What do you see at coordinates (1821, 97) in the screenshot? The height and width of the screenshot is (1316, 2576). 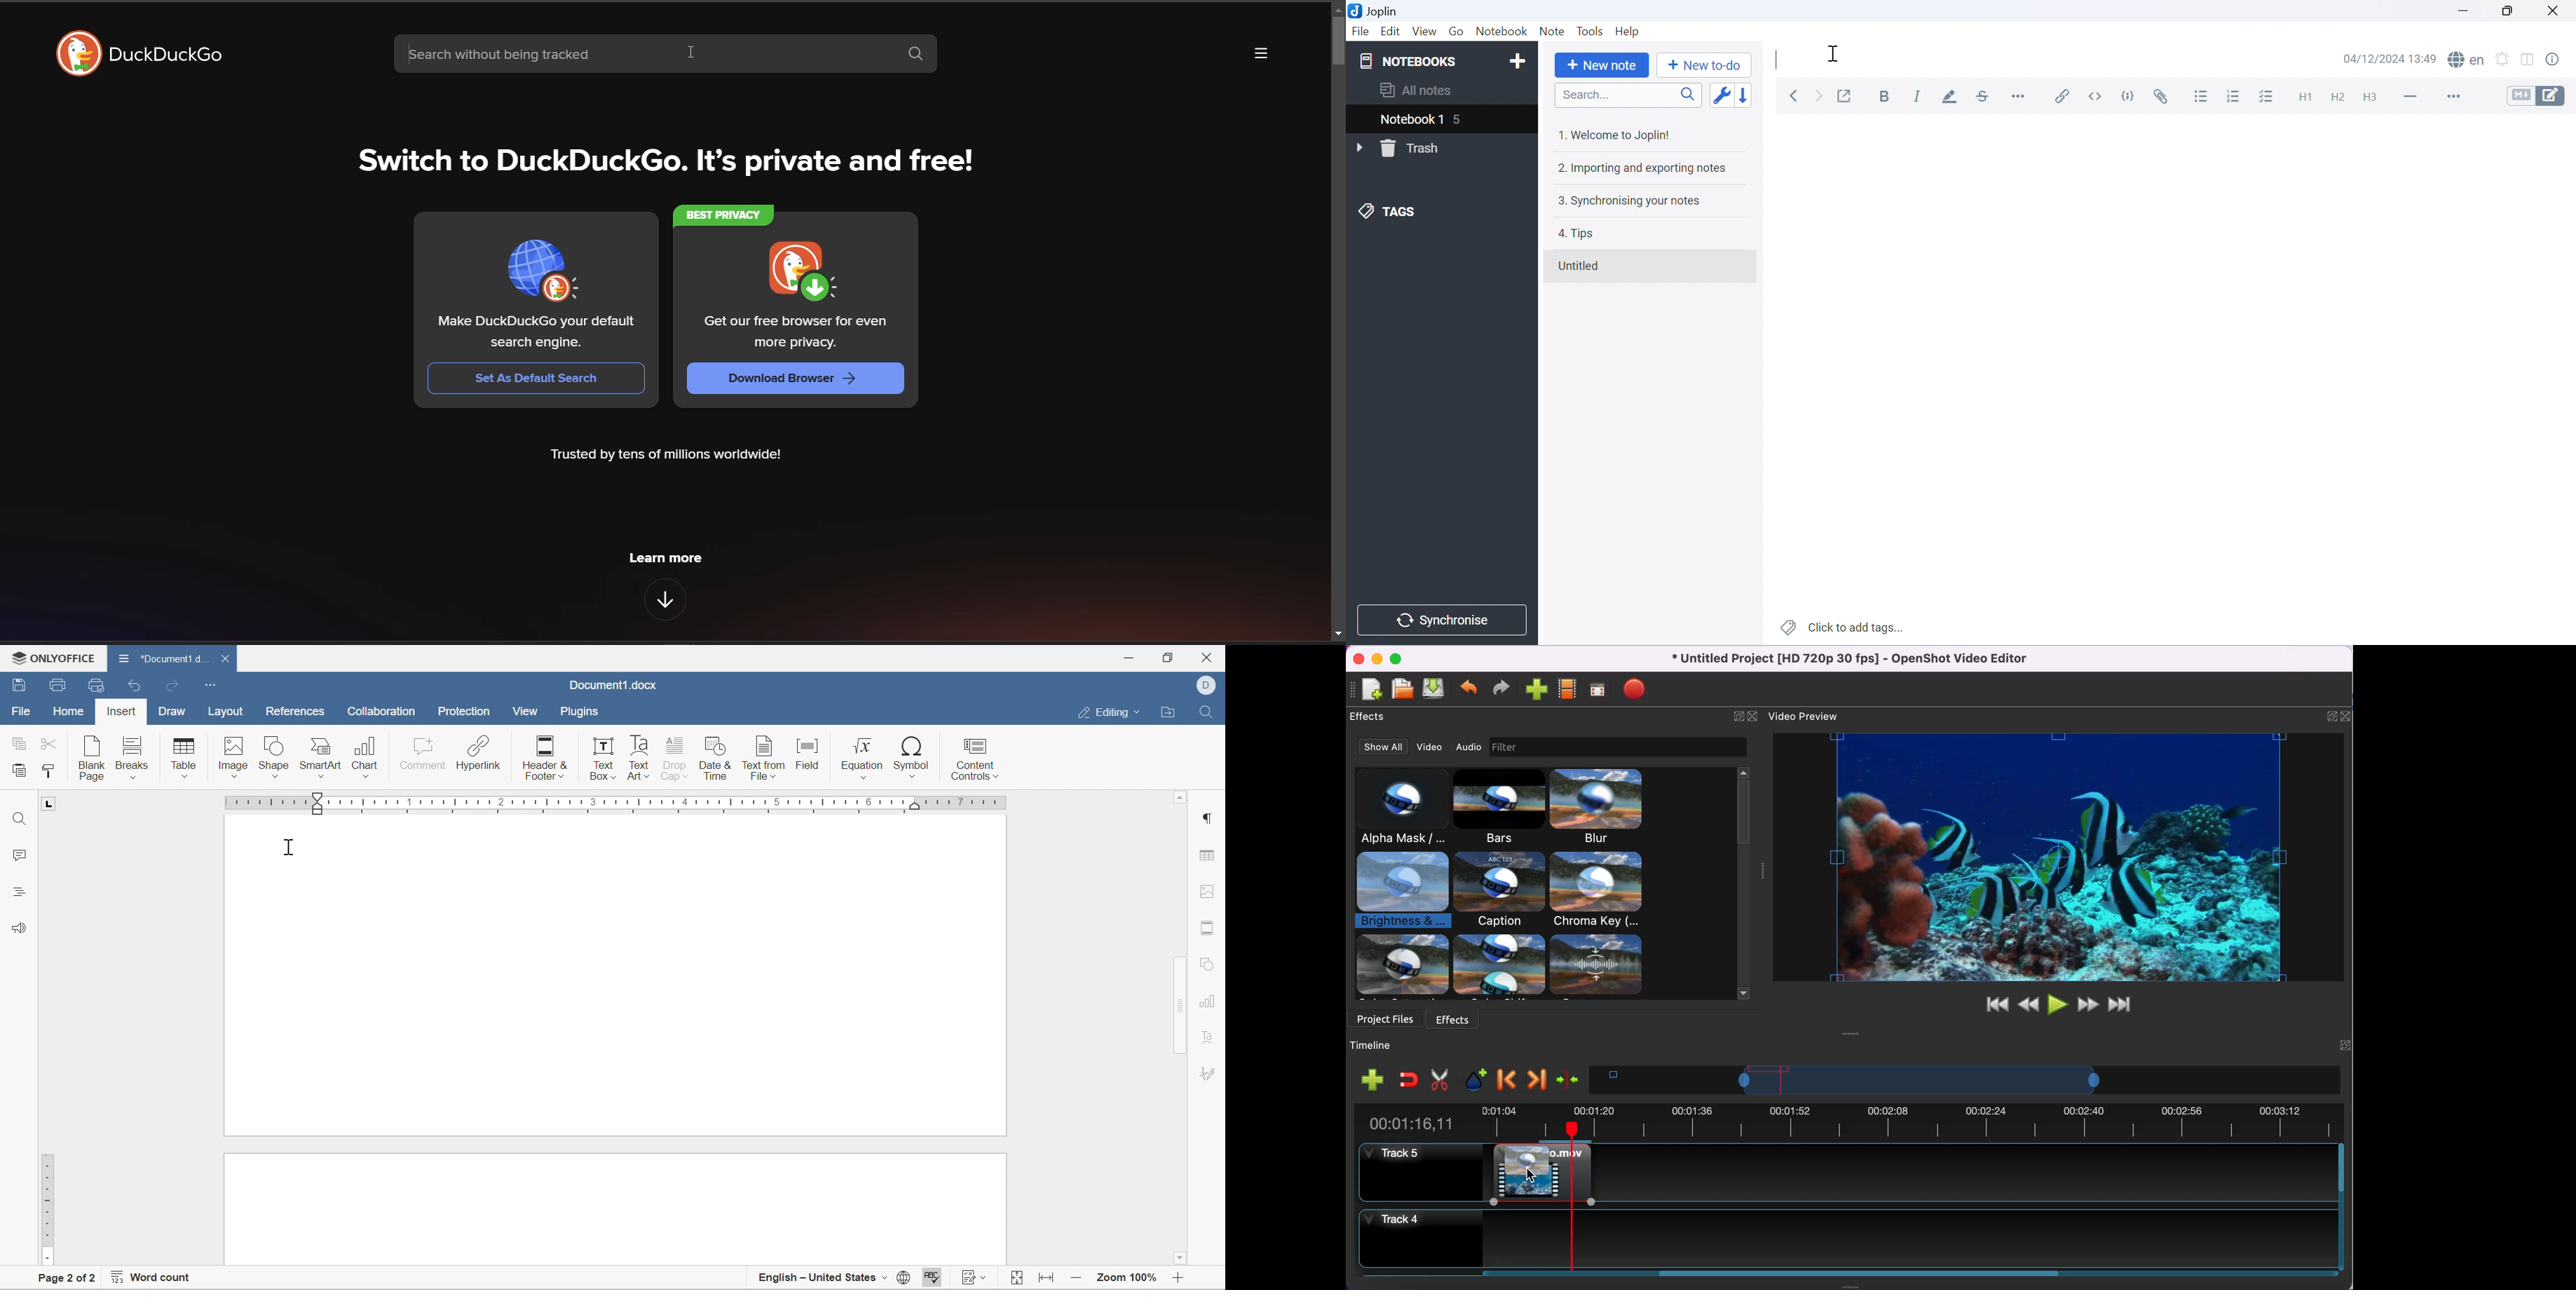 I see `Forward` at bounding box center [1821, 97].